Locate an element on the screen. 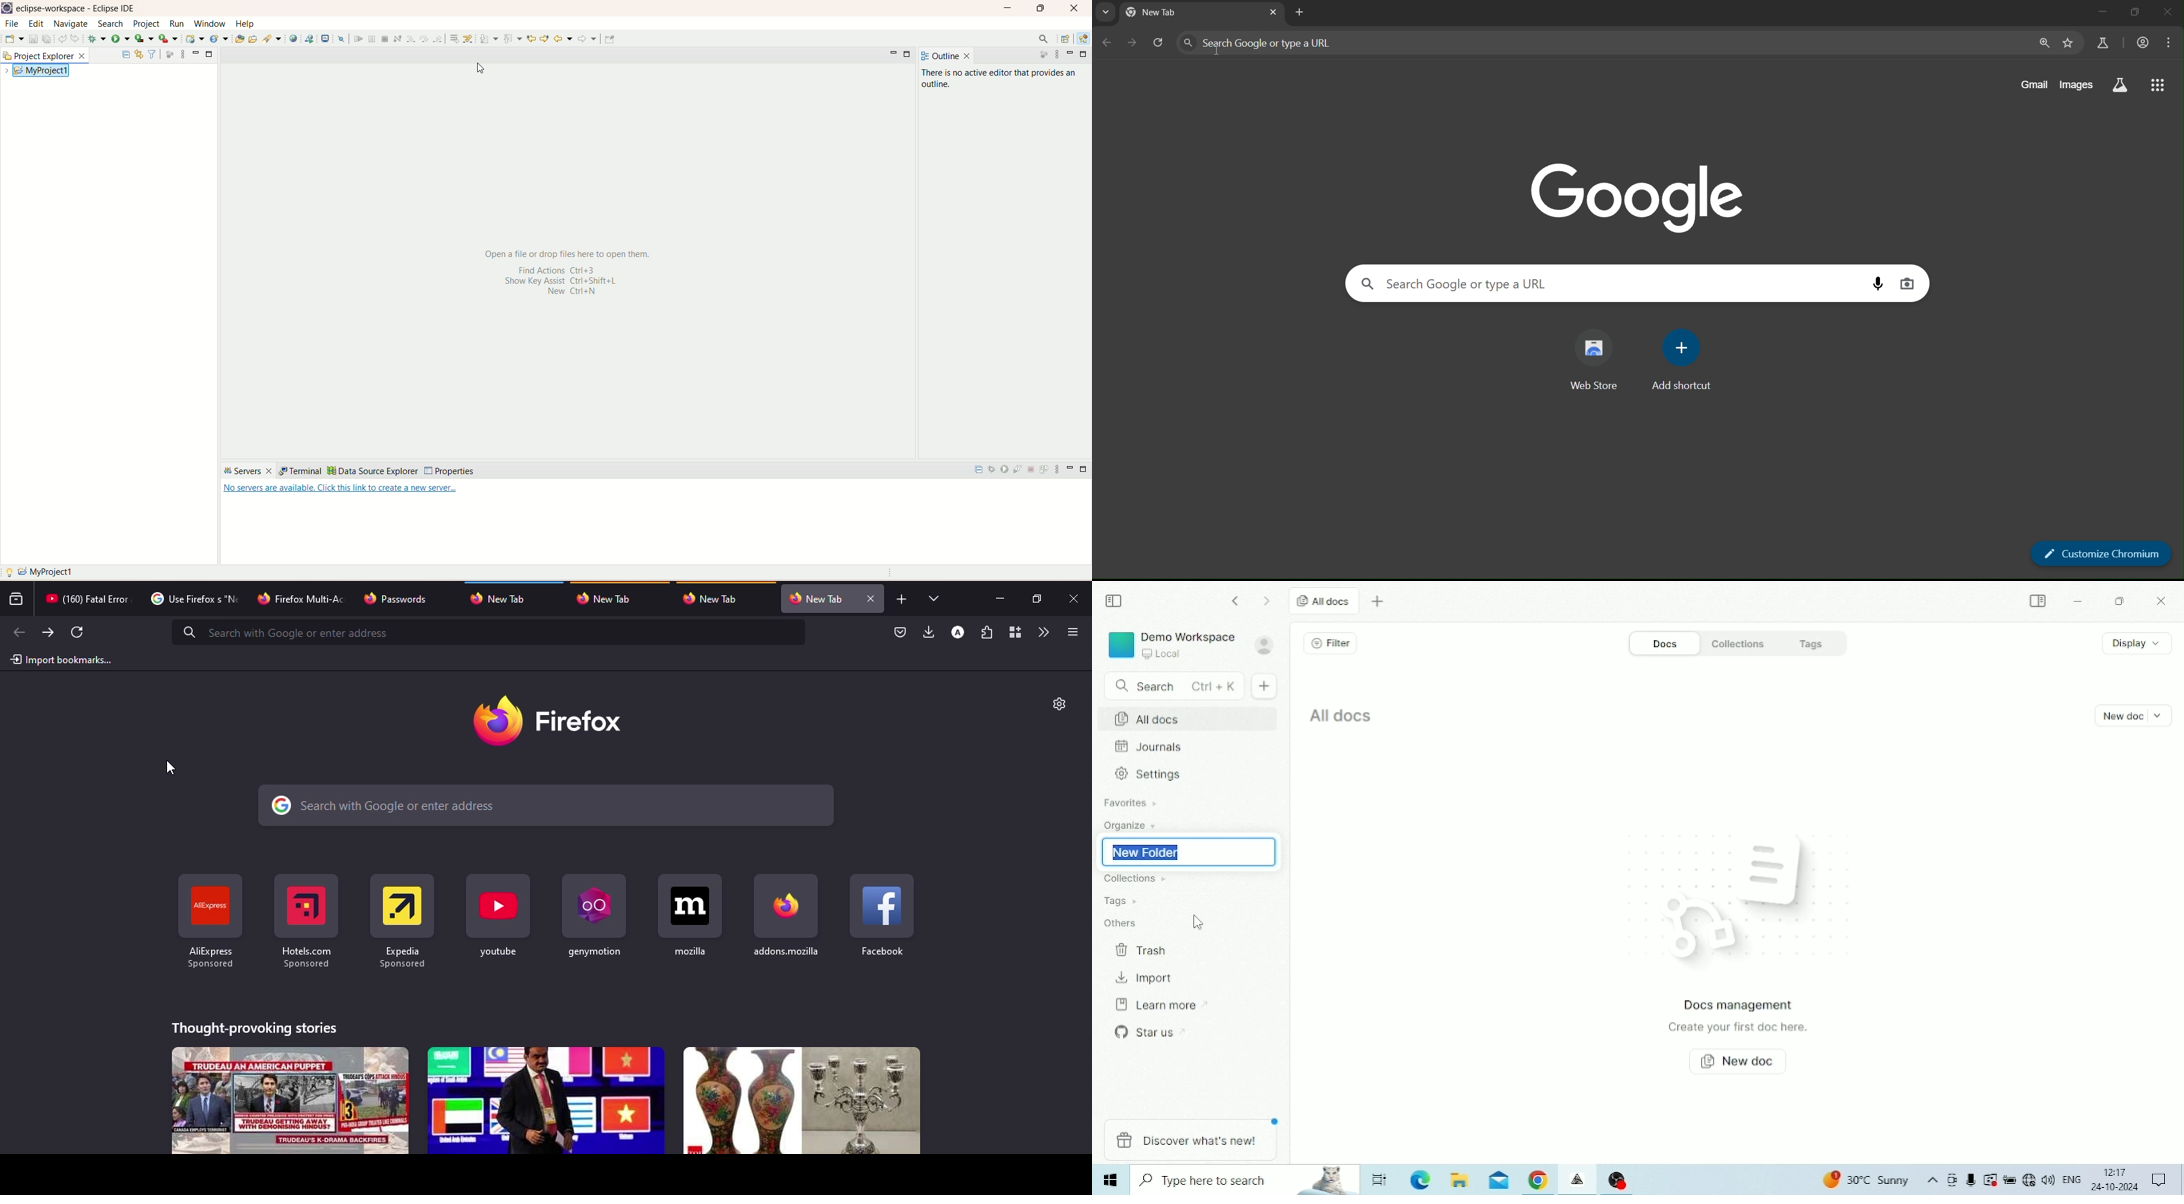  go back one page is located at coordinates (1108, 44).